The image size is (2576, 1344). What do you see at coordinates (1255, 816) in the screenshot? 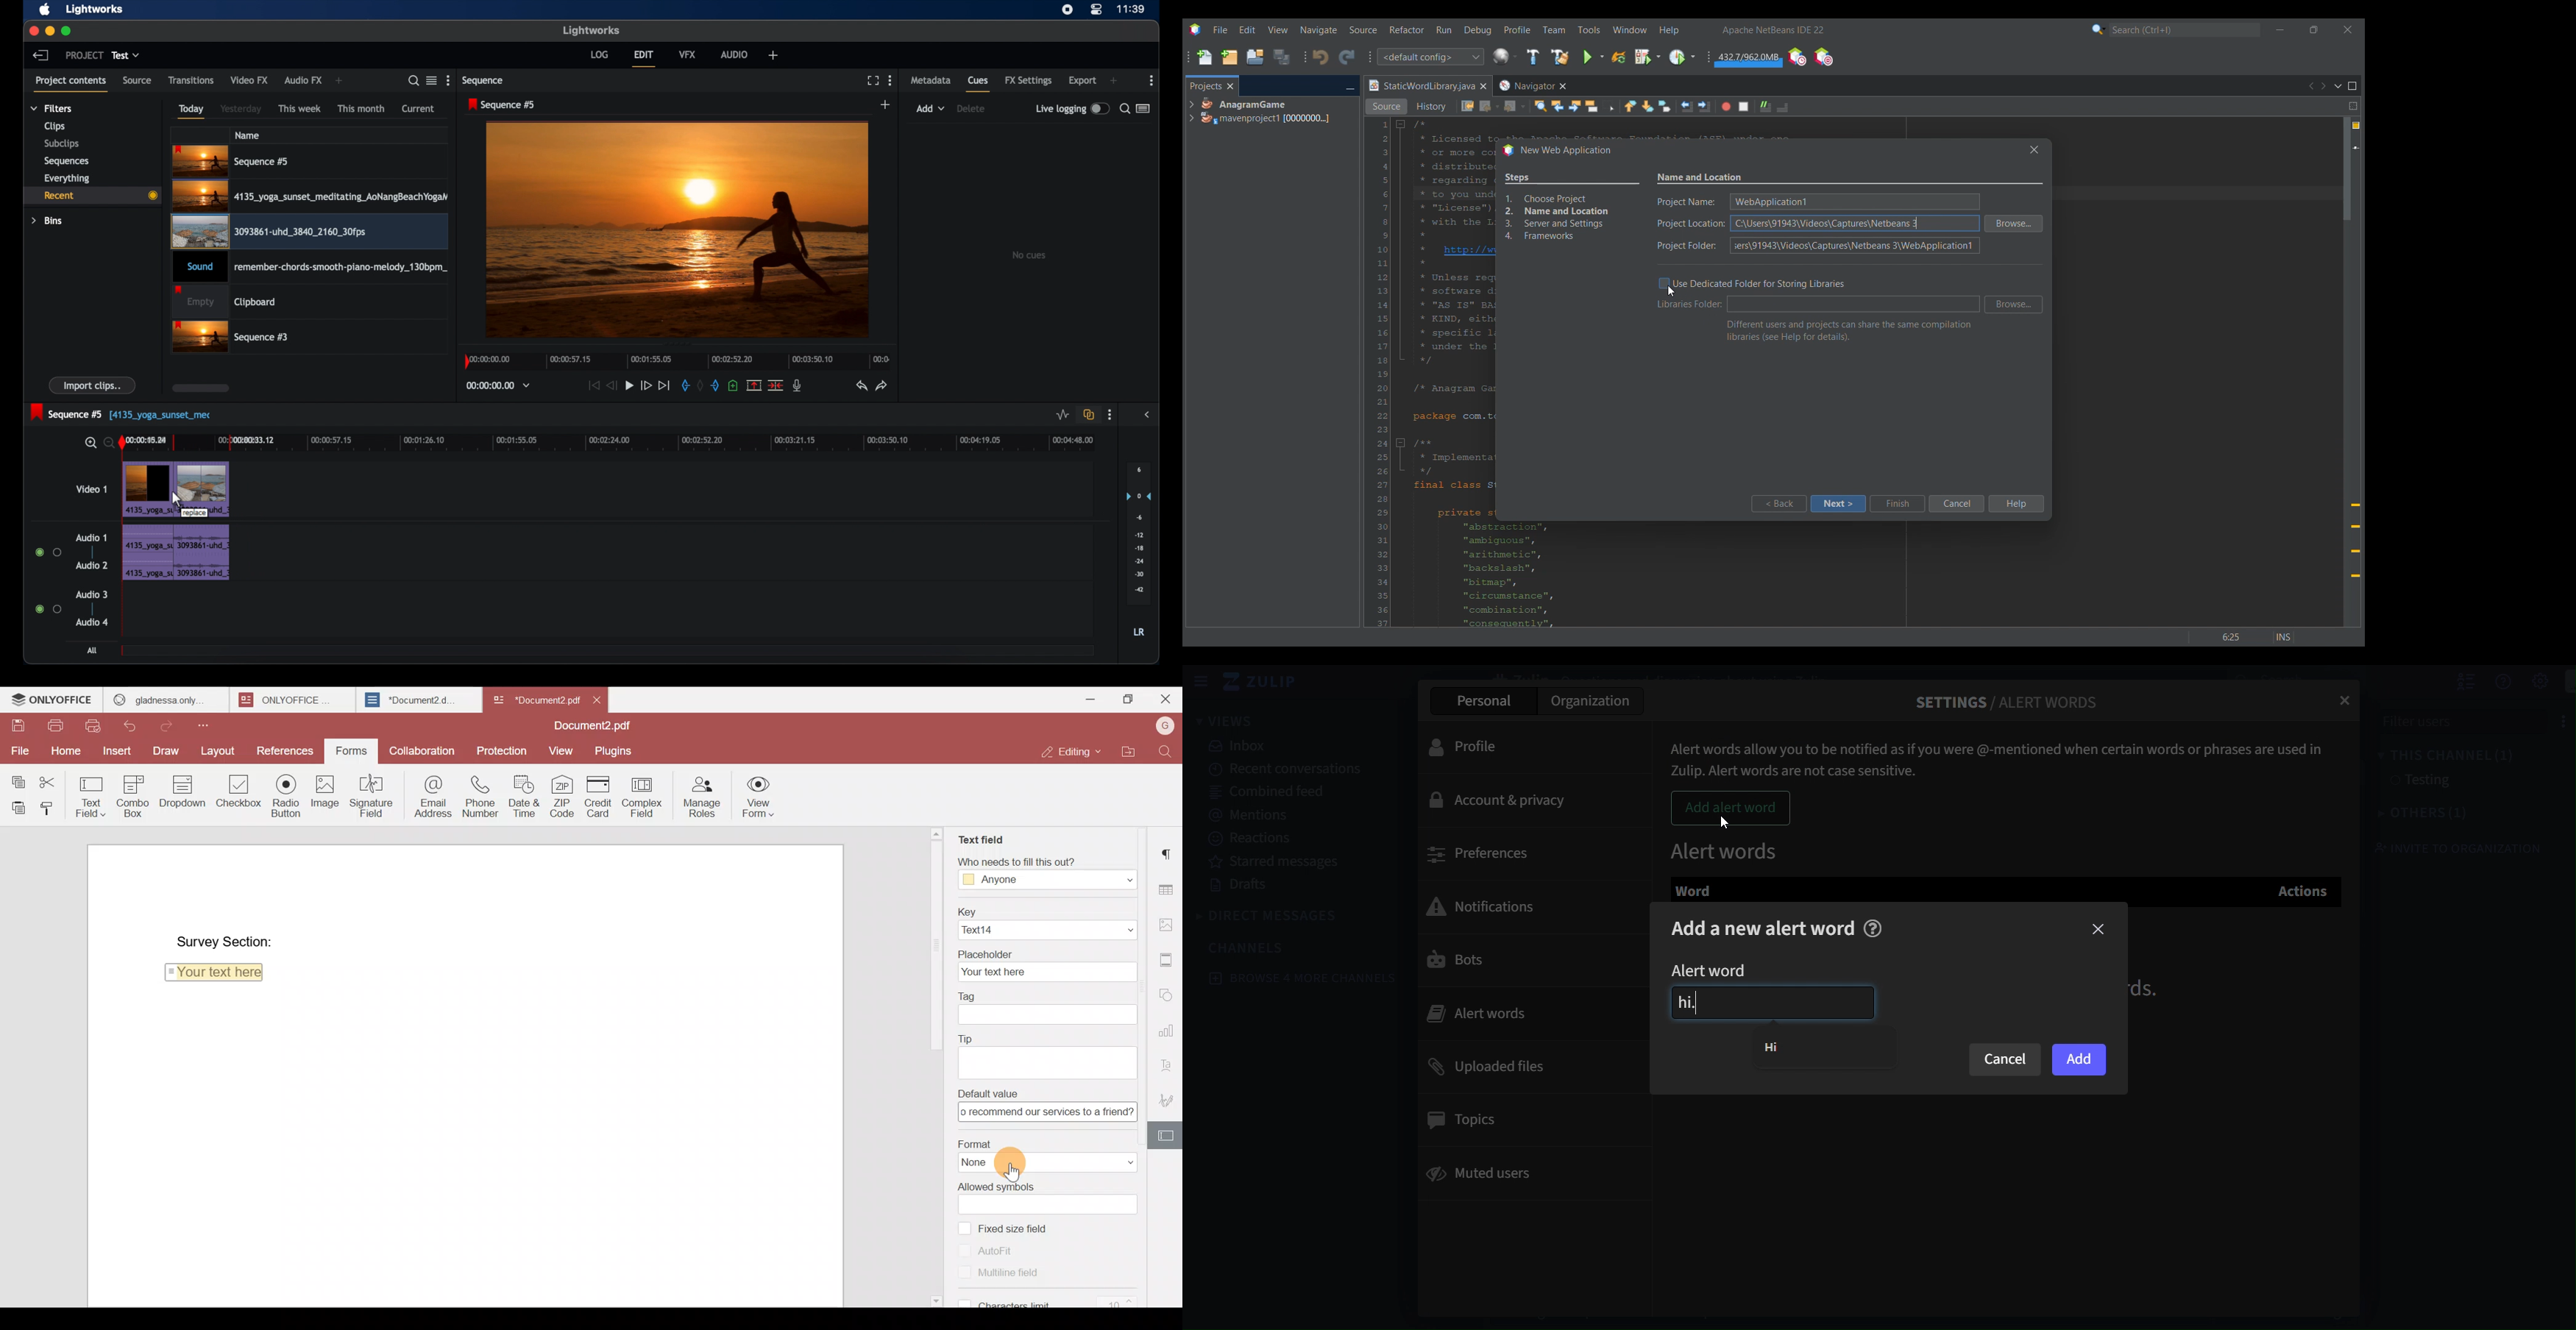
I see `mentions` at bounding box center [1255, 816].